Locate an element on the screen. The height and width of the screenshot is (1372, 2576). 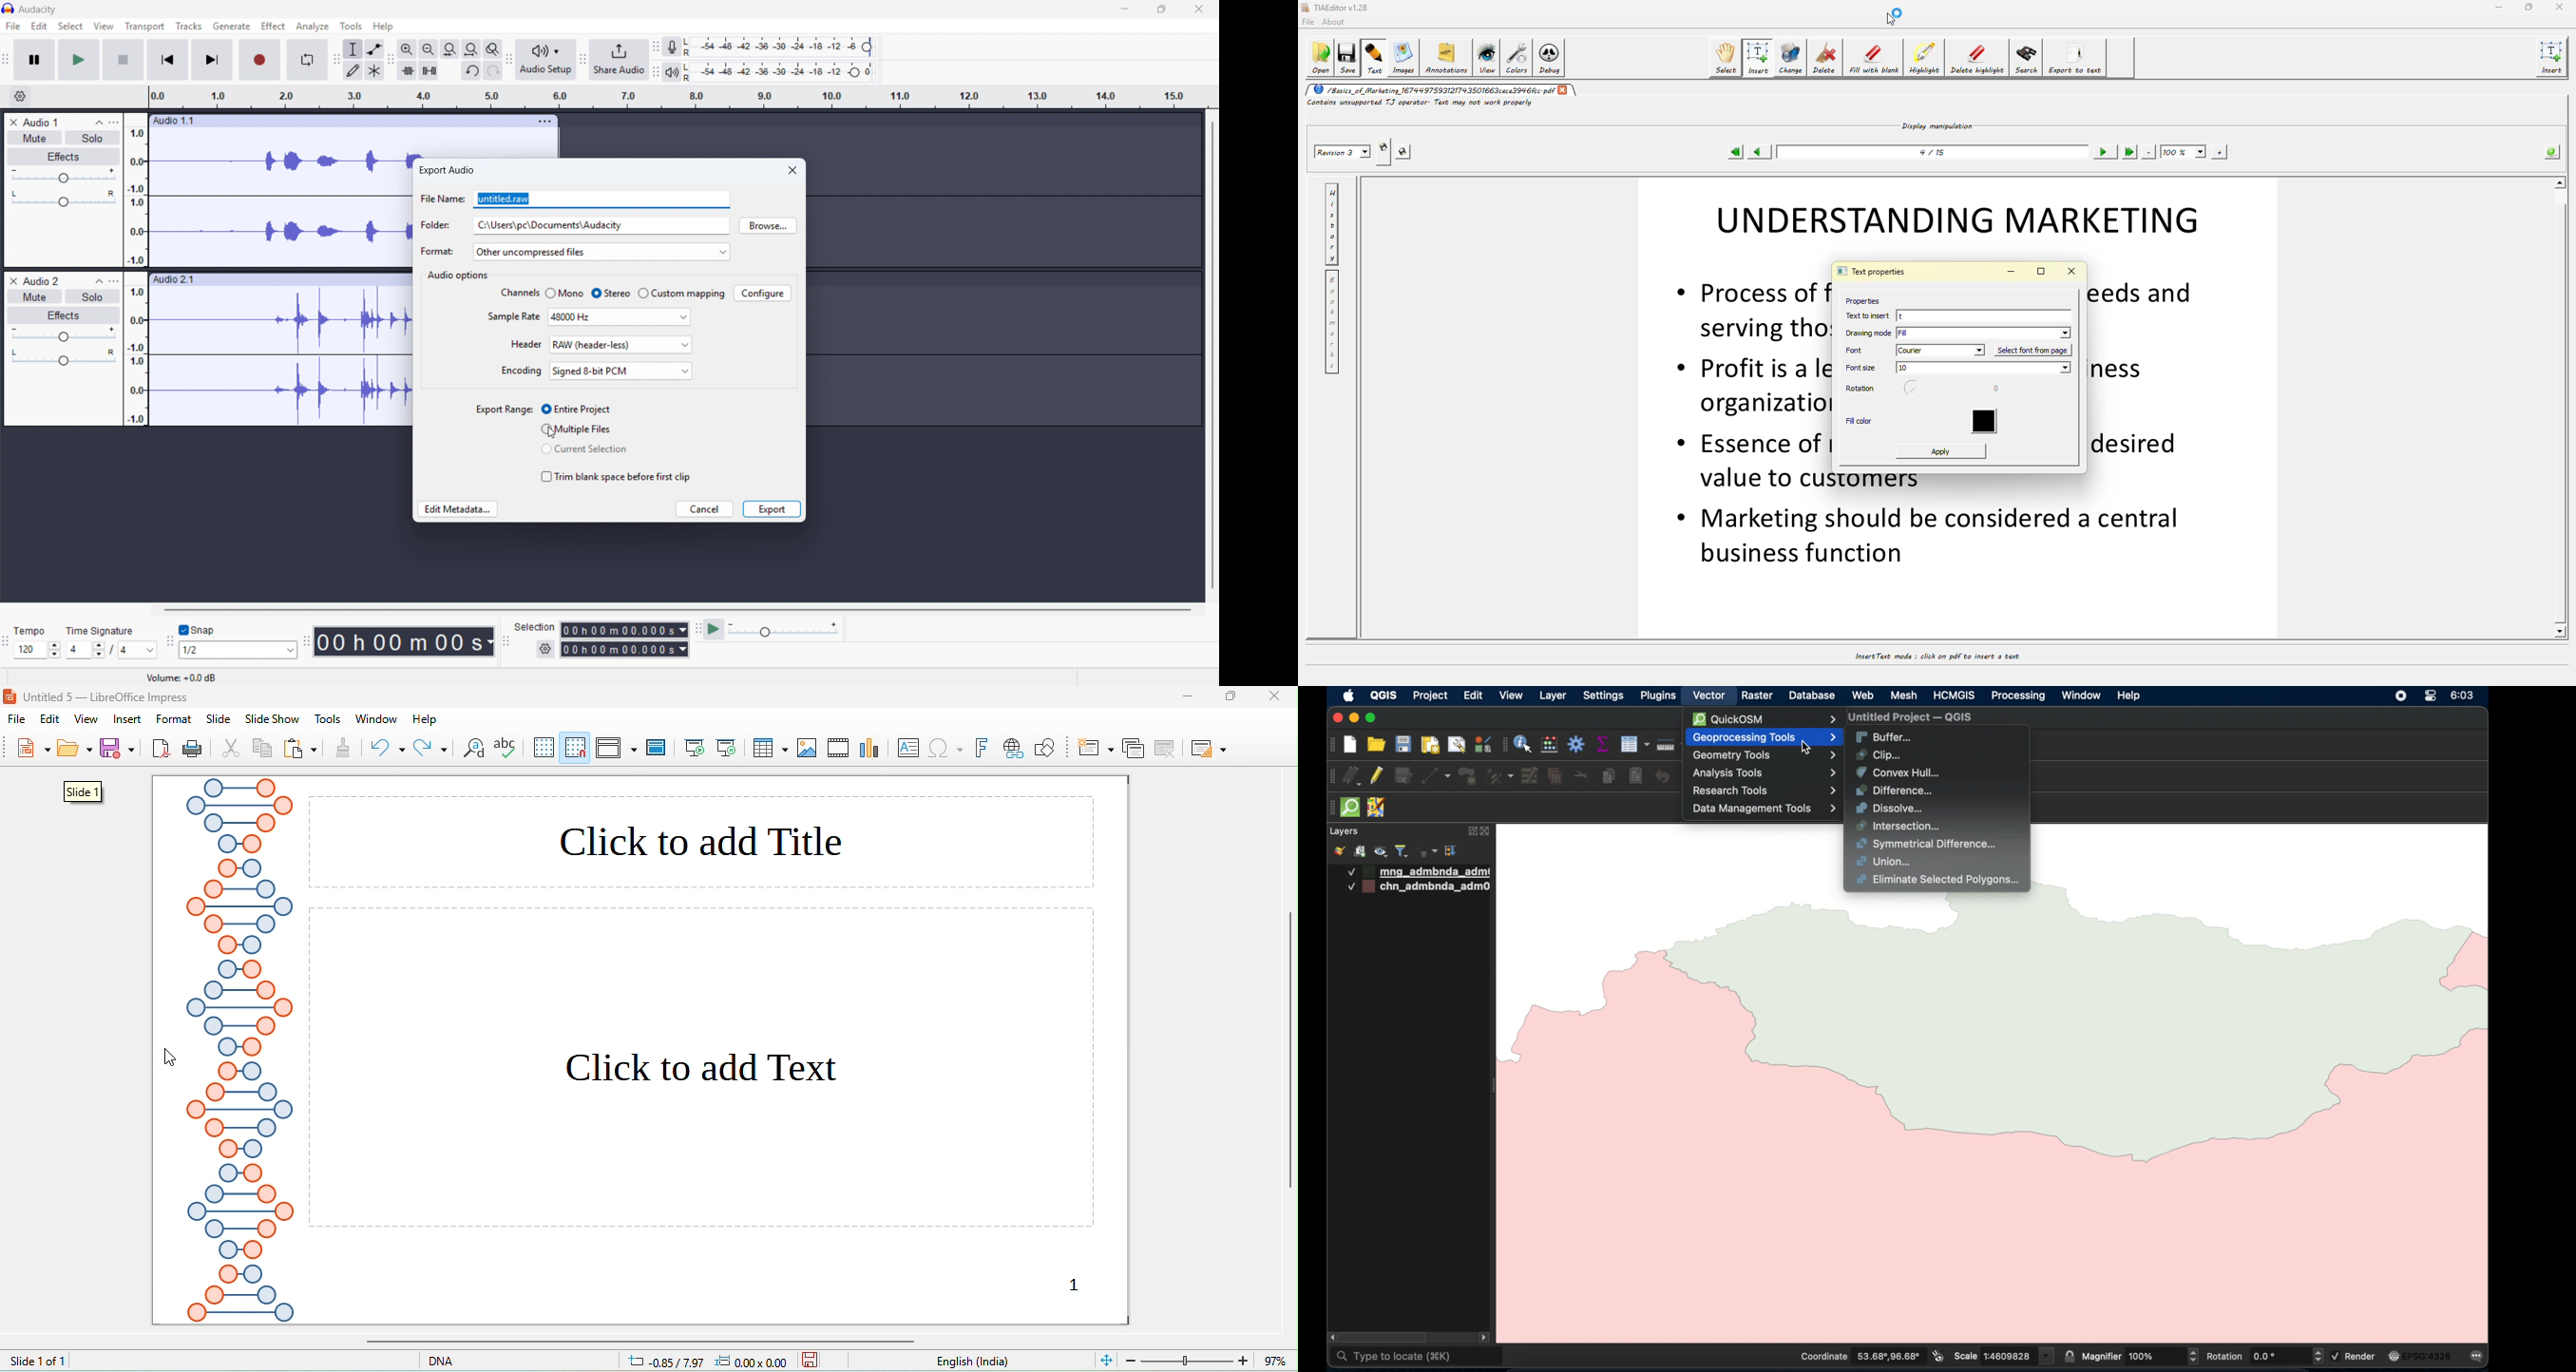
apply is located at coordinates (1941, 447).